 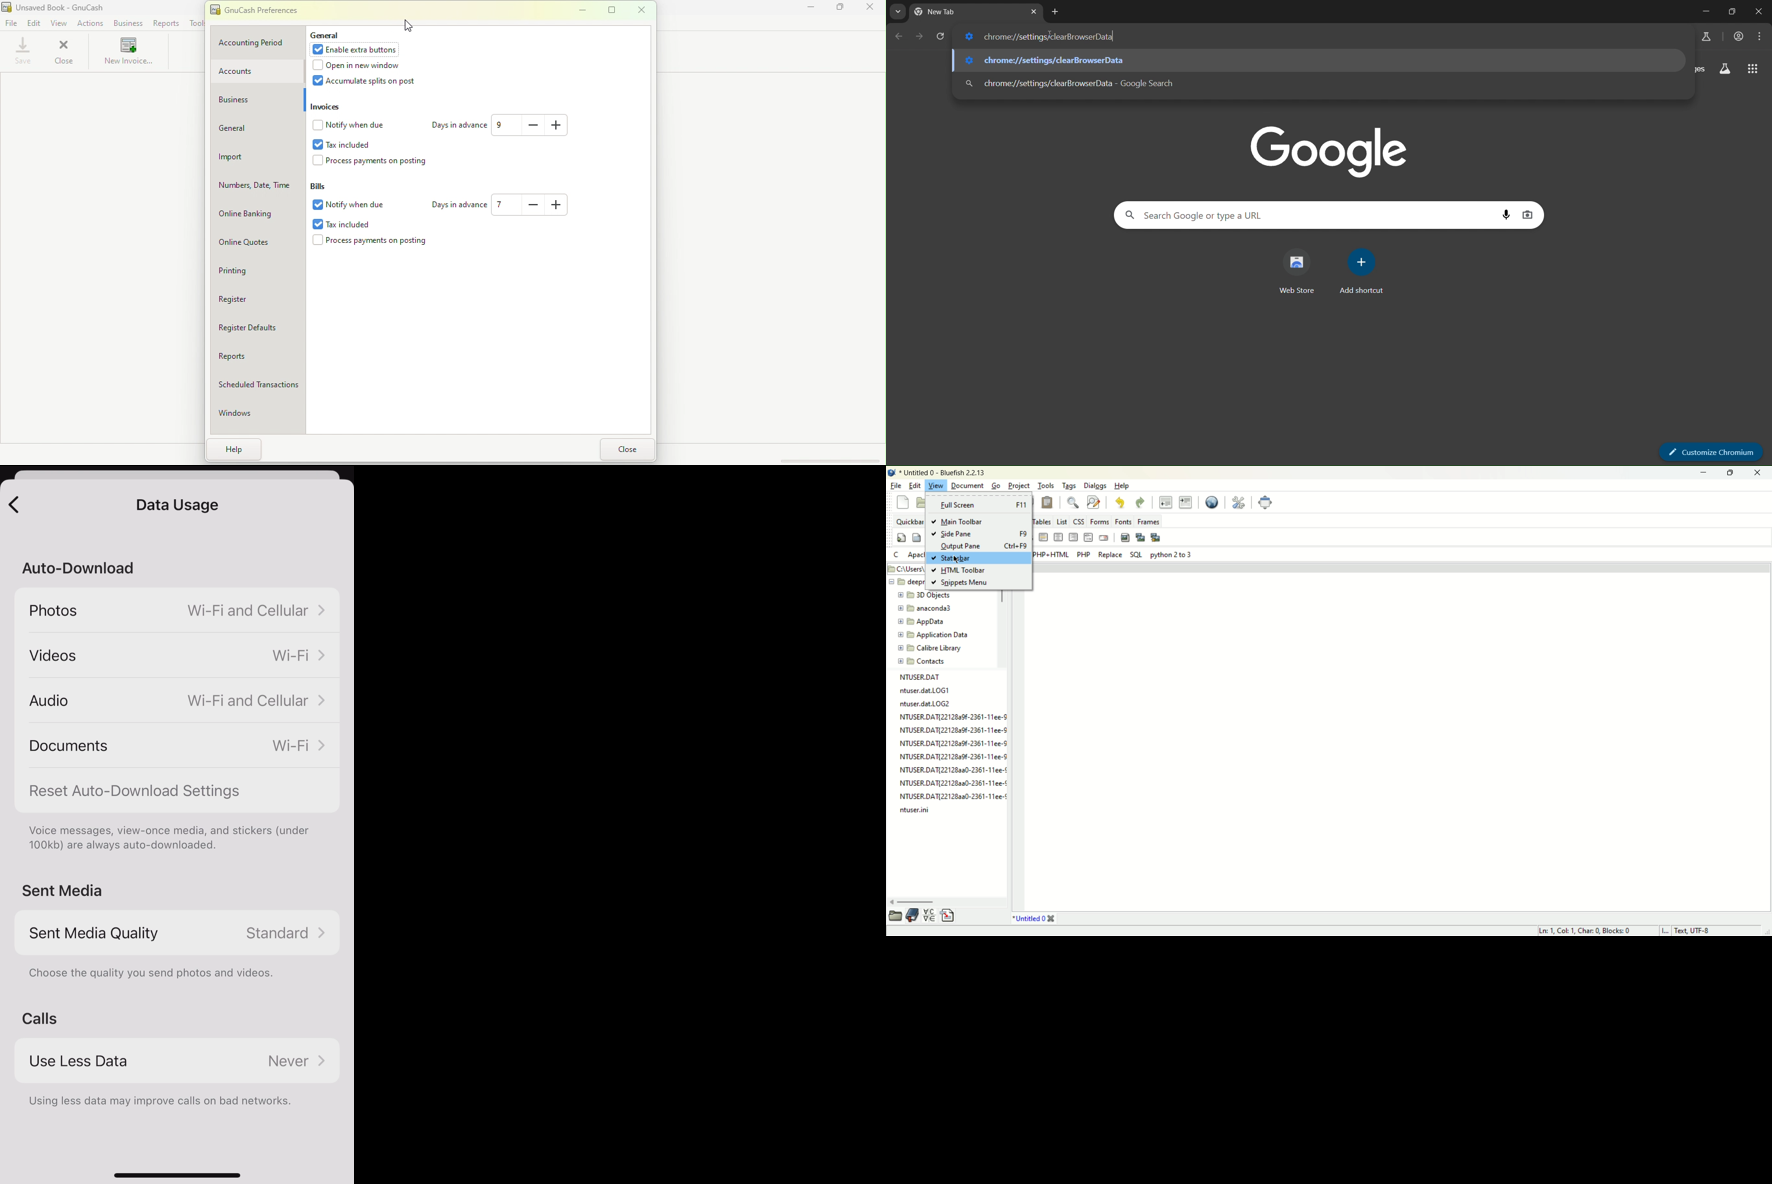 I want to click on search tabs, so click(x=899, y=12).